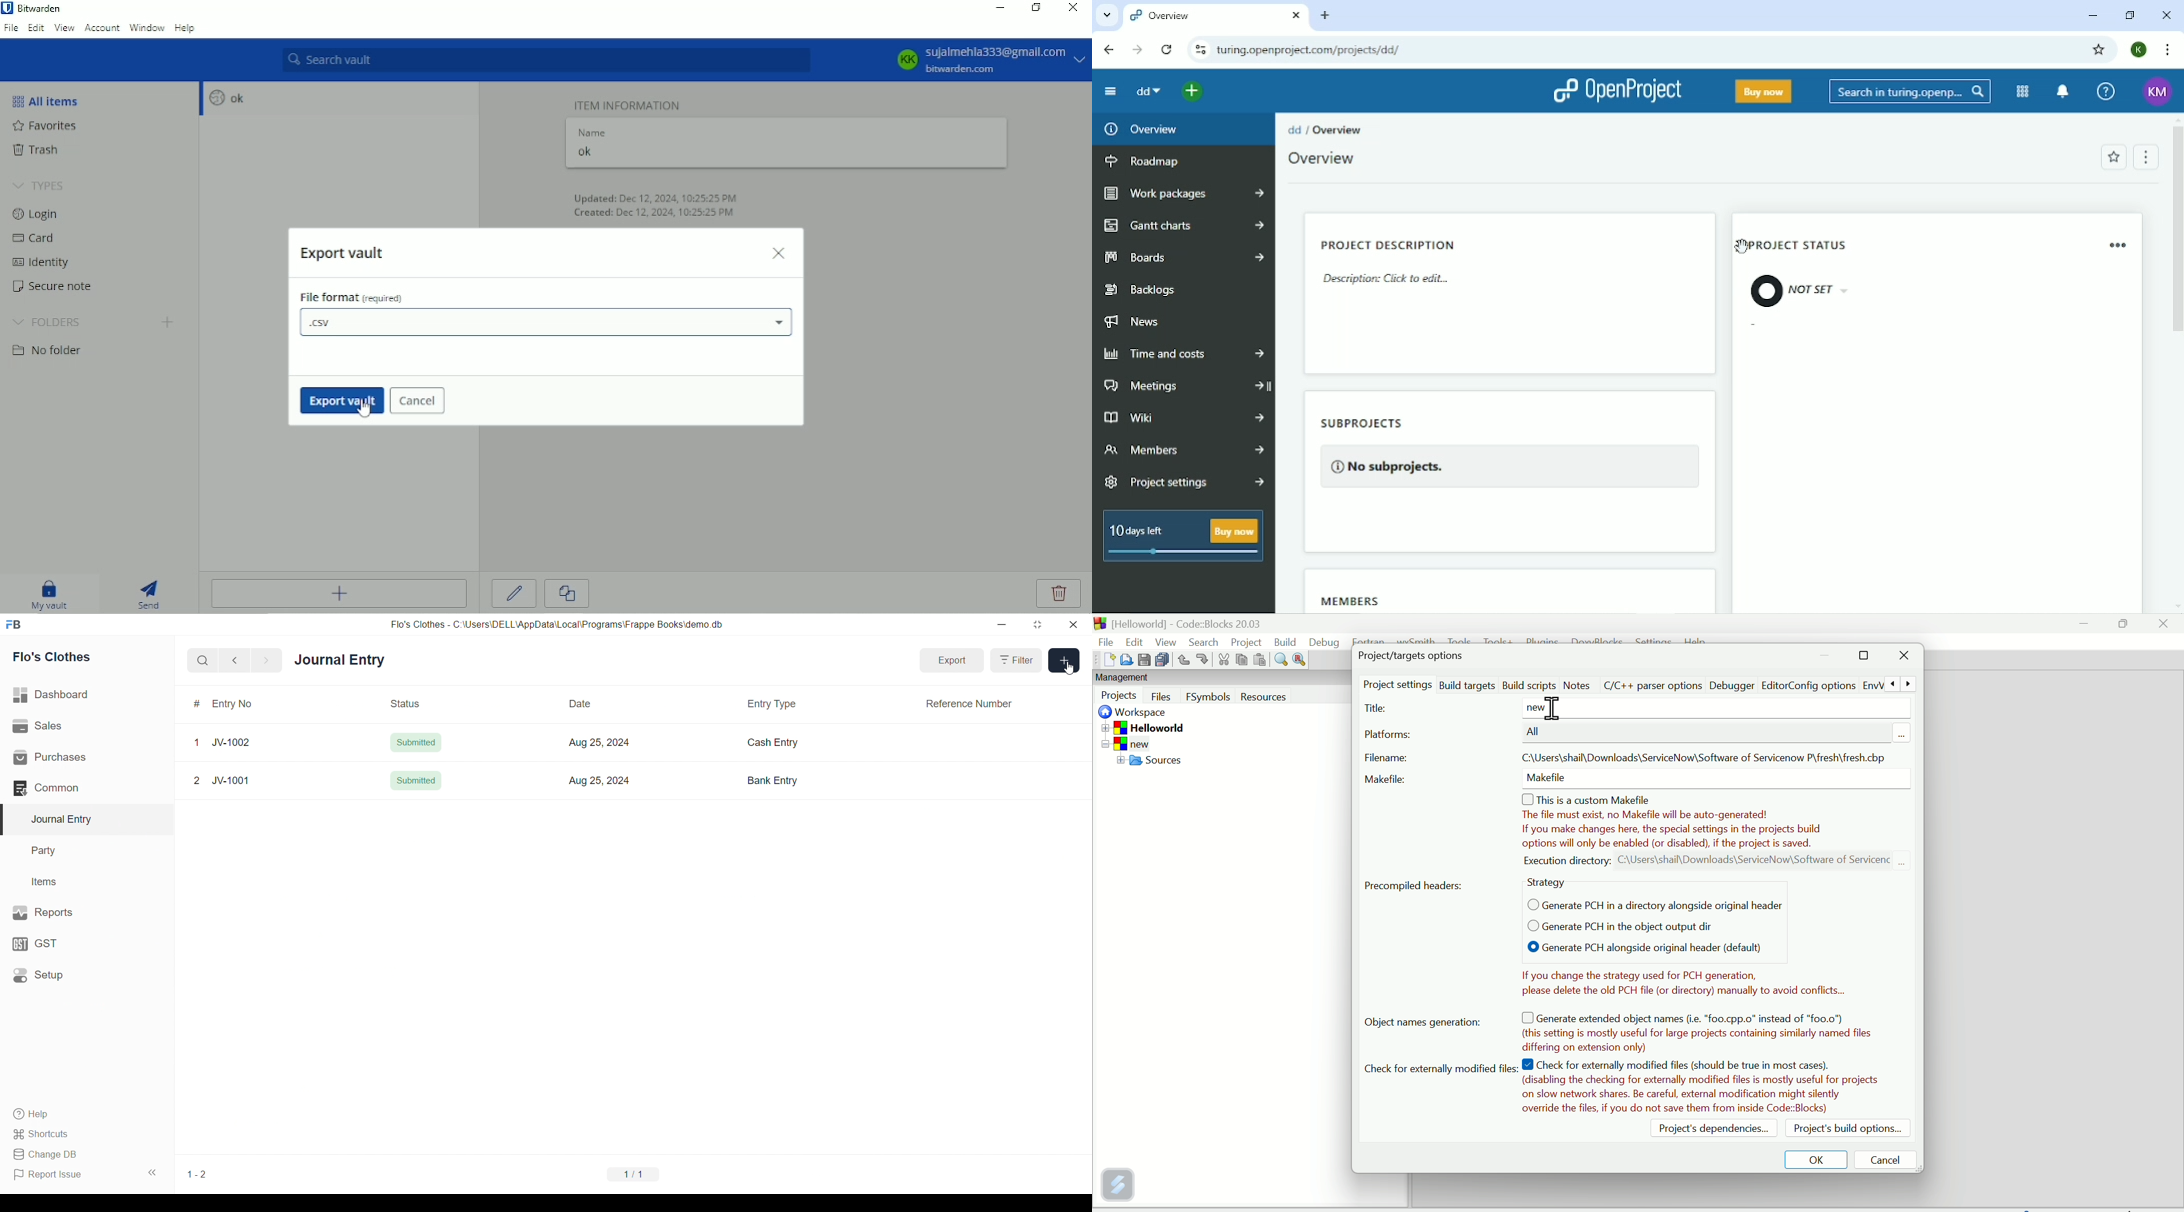 The image size is (2184, 1232). Describe the element at coordinates (2125, 624) in the screenshot. I see `Maximise` at that location.